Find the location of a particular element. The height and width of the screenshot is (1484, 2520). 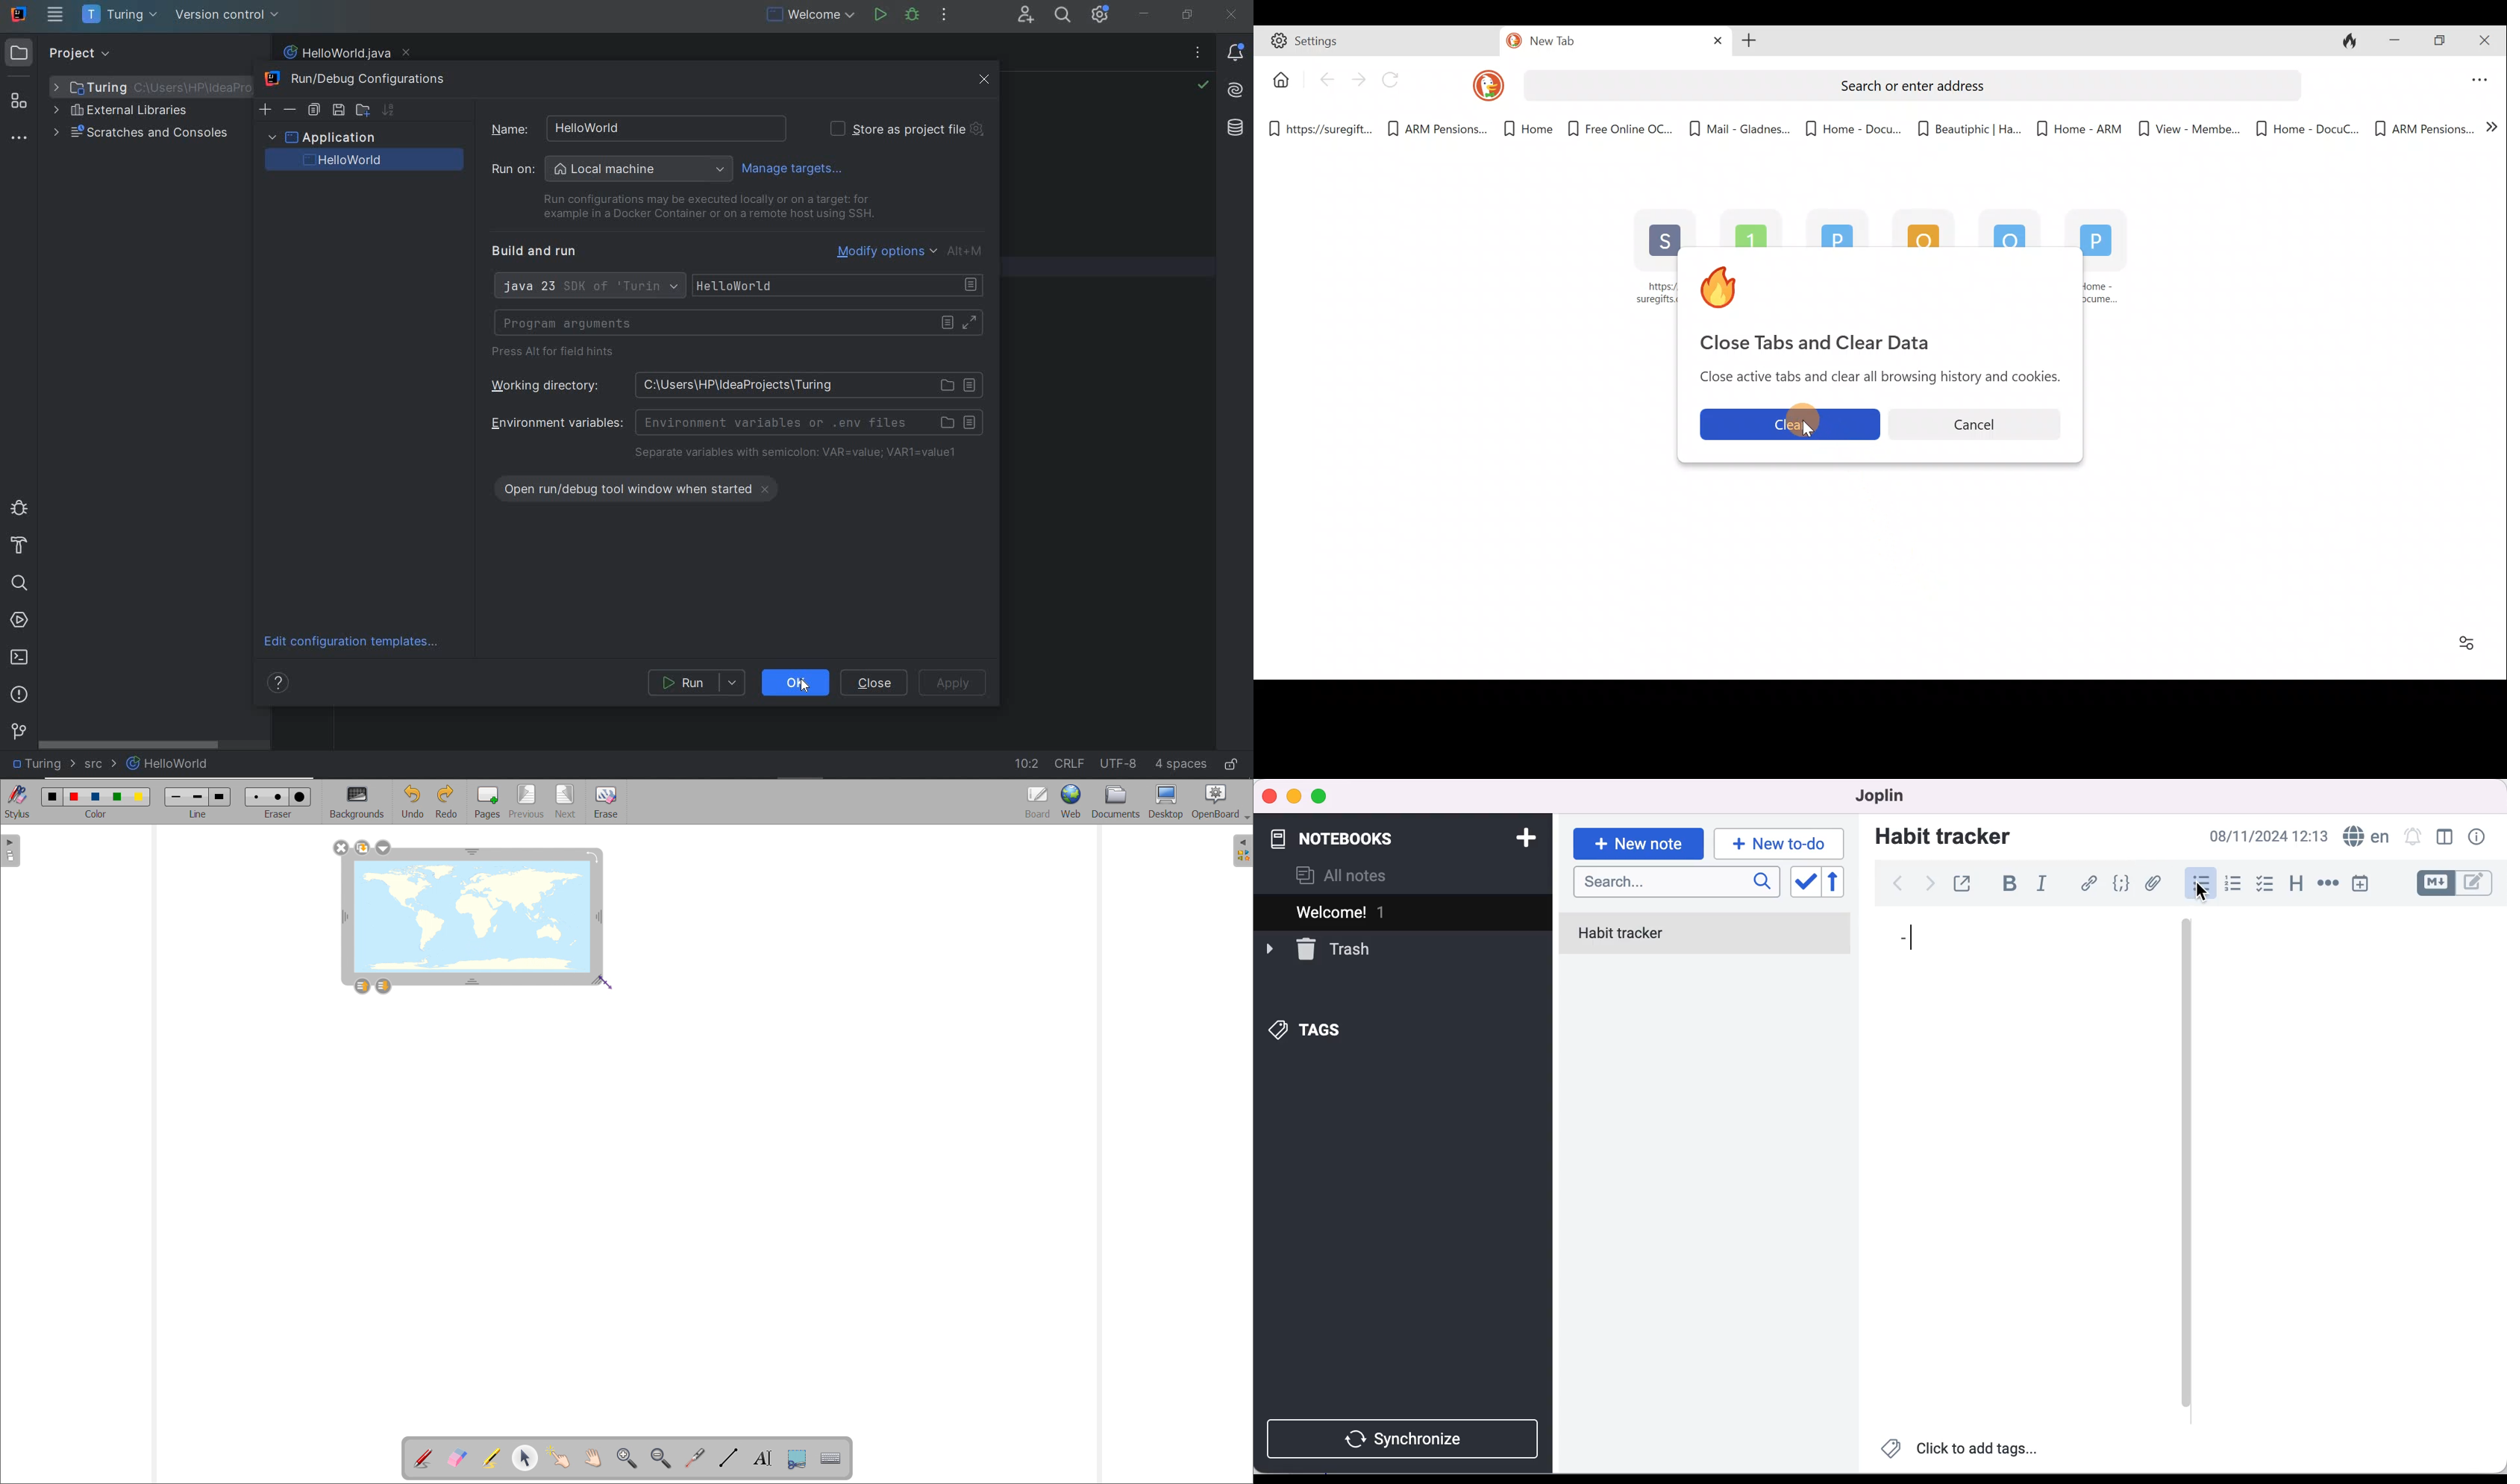

reverse sort order is located at coordinates (1842, 882).